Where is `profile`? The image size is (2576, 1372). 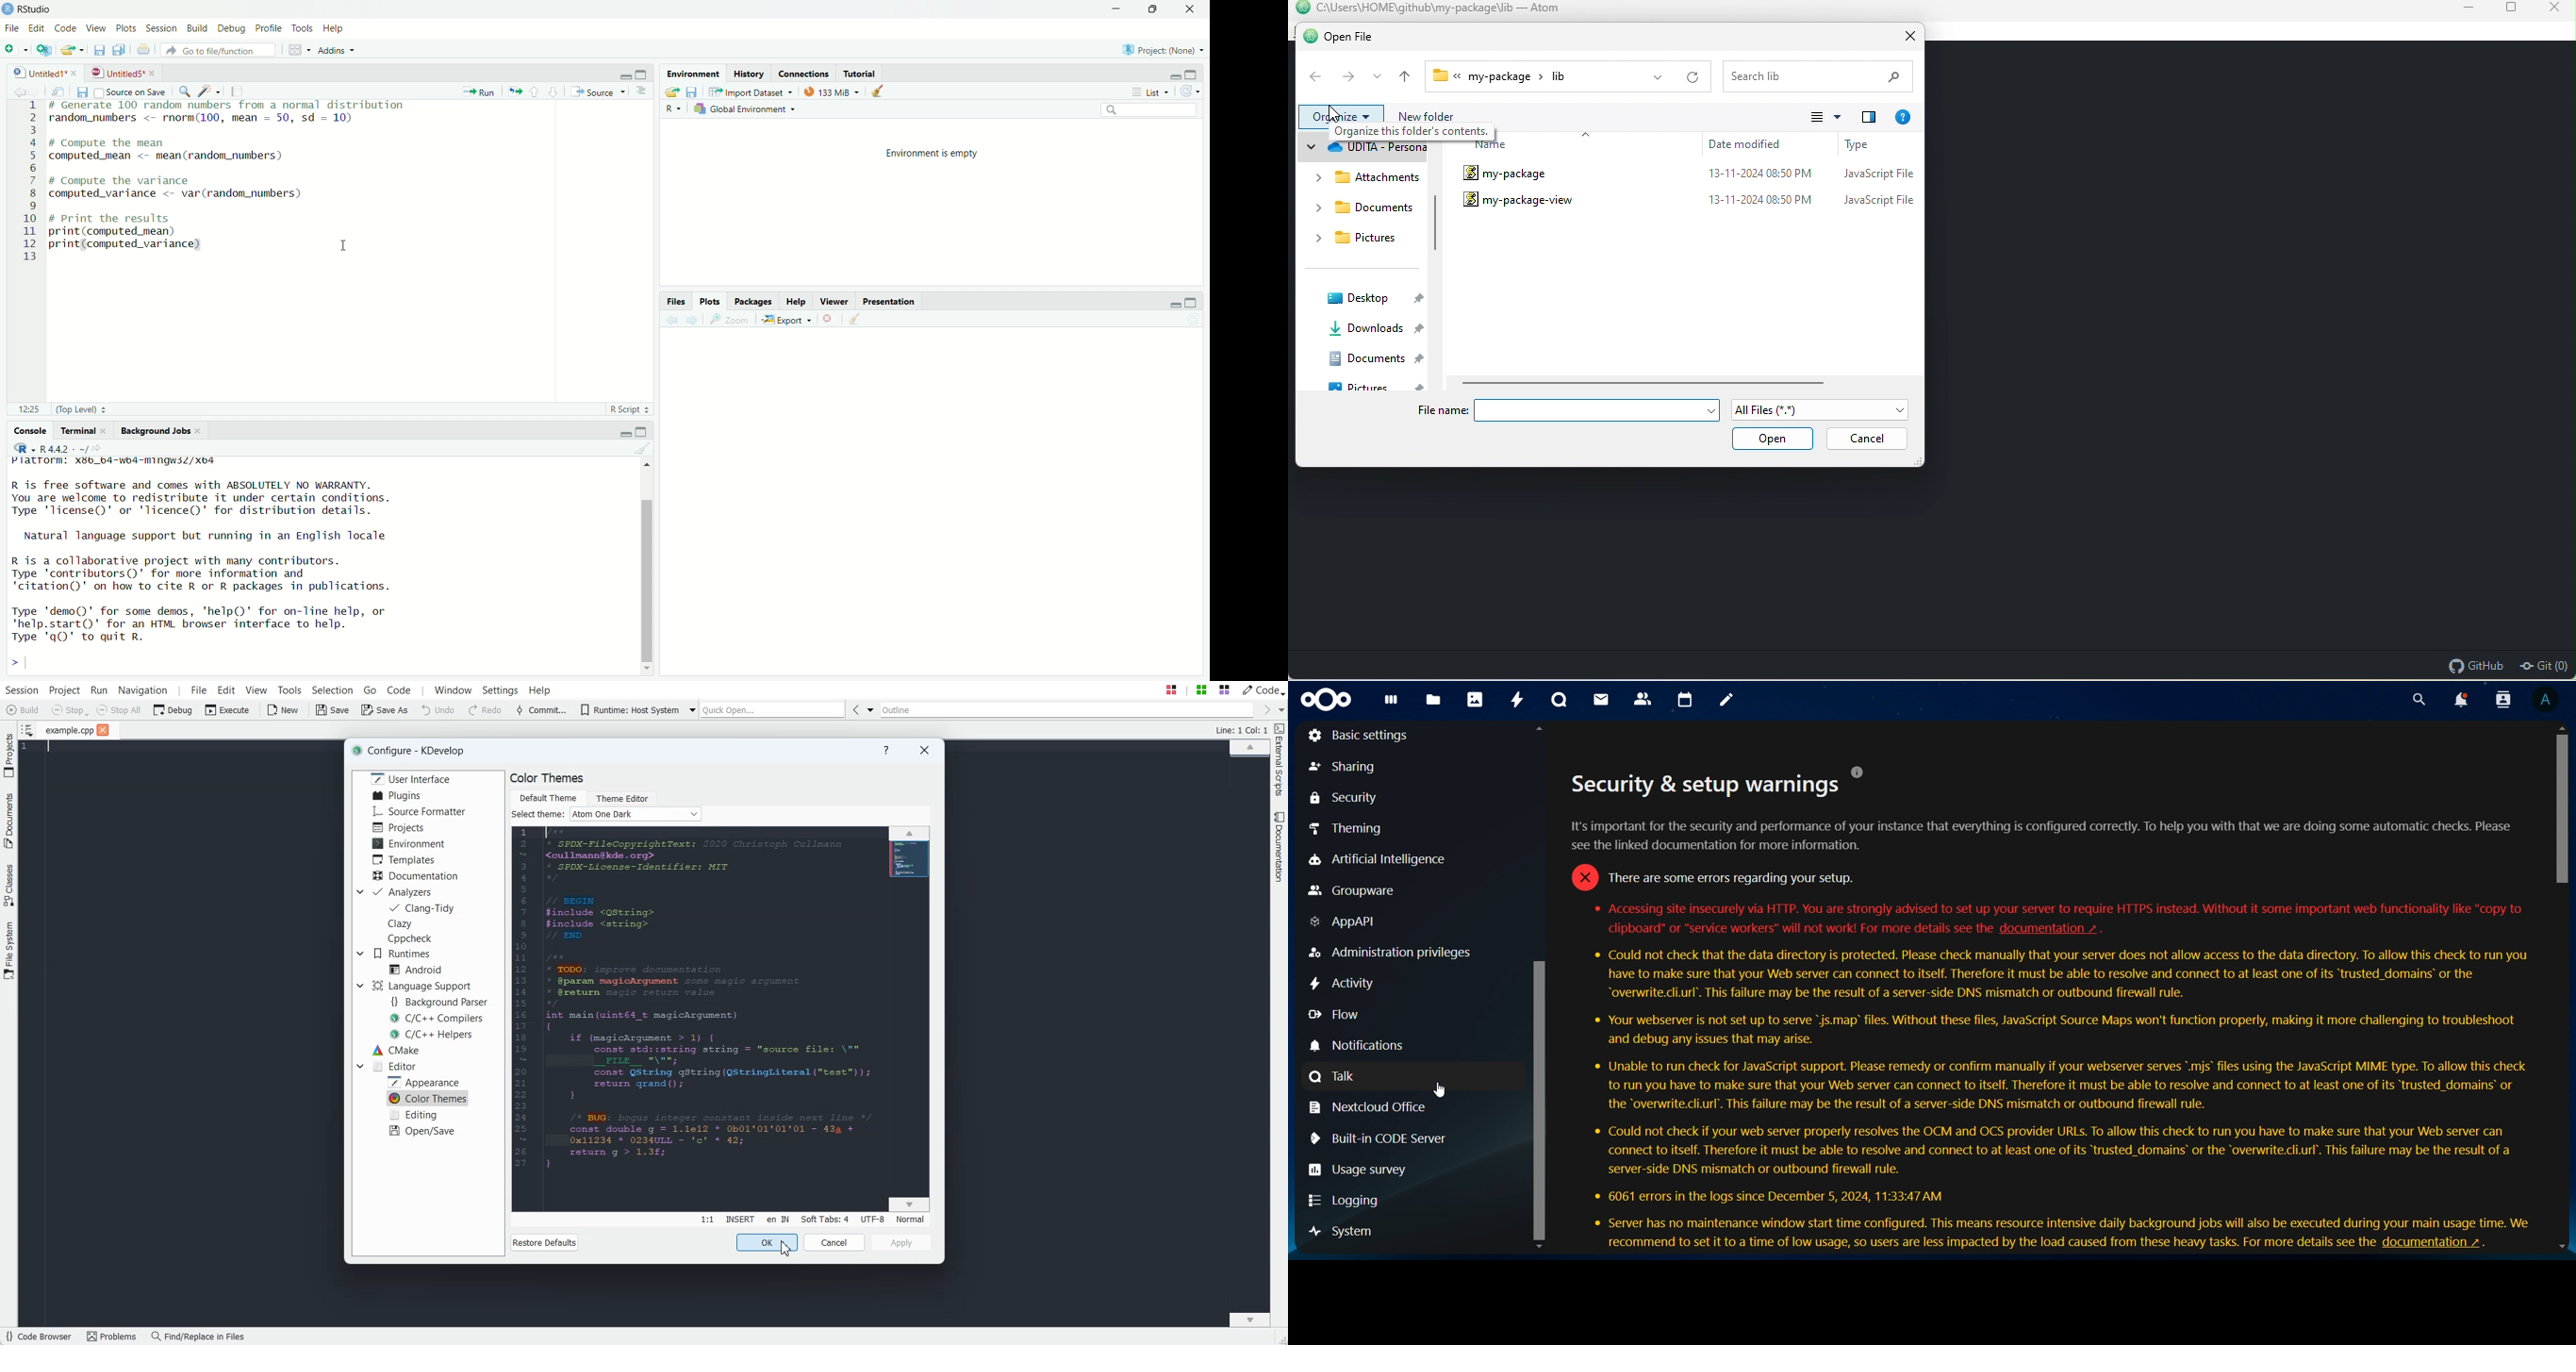 profile is located at coordinates (270, 26).